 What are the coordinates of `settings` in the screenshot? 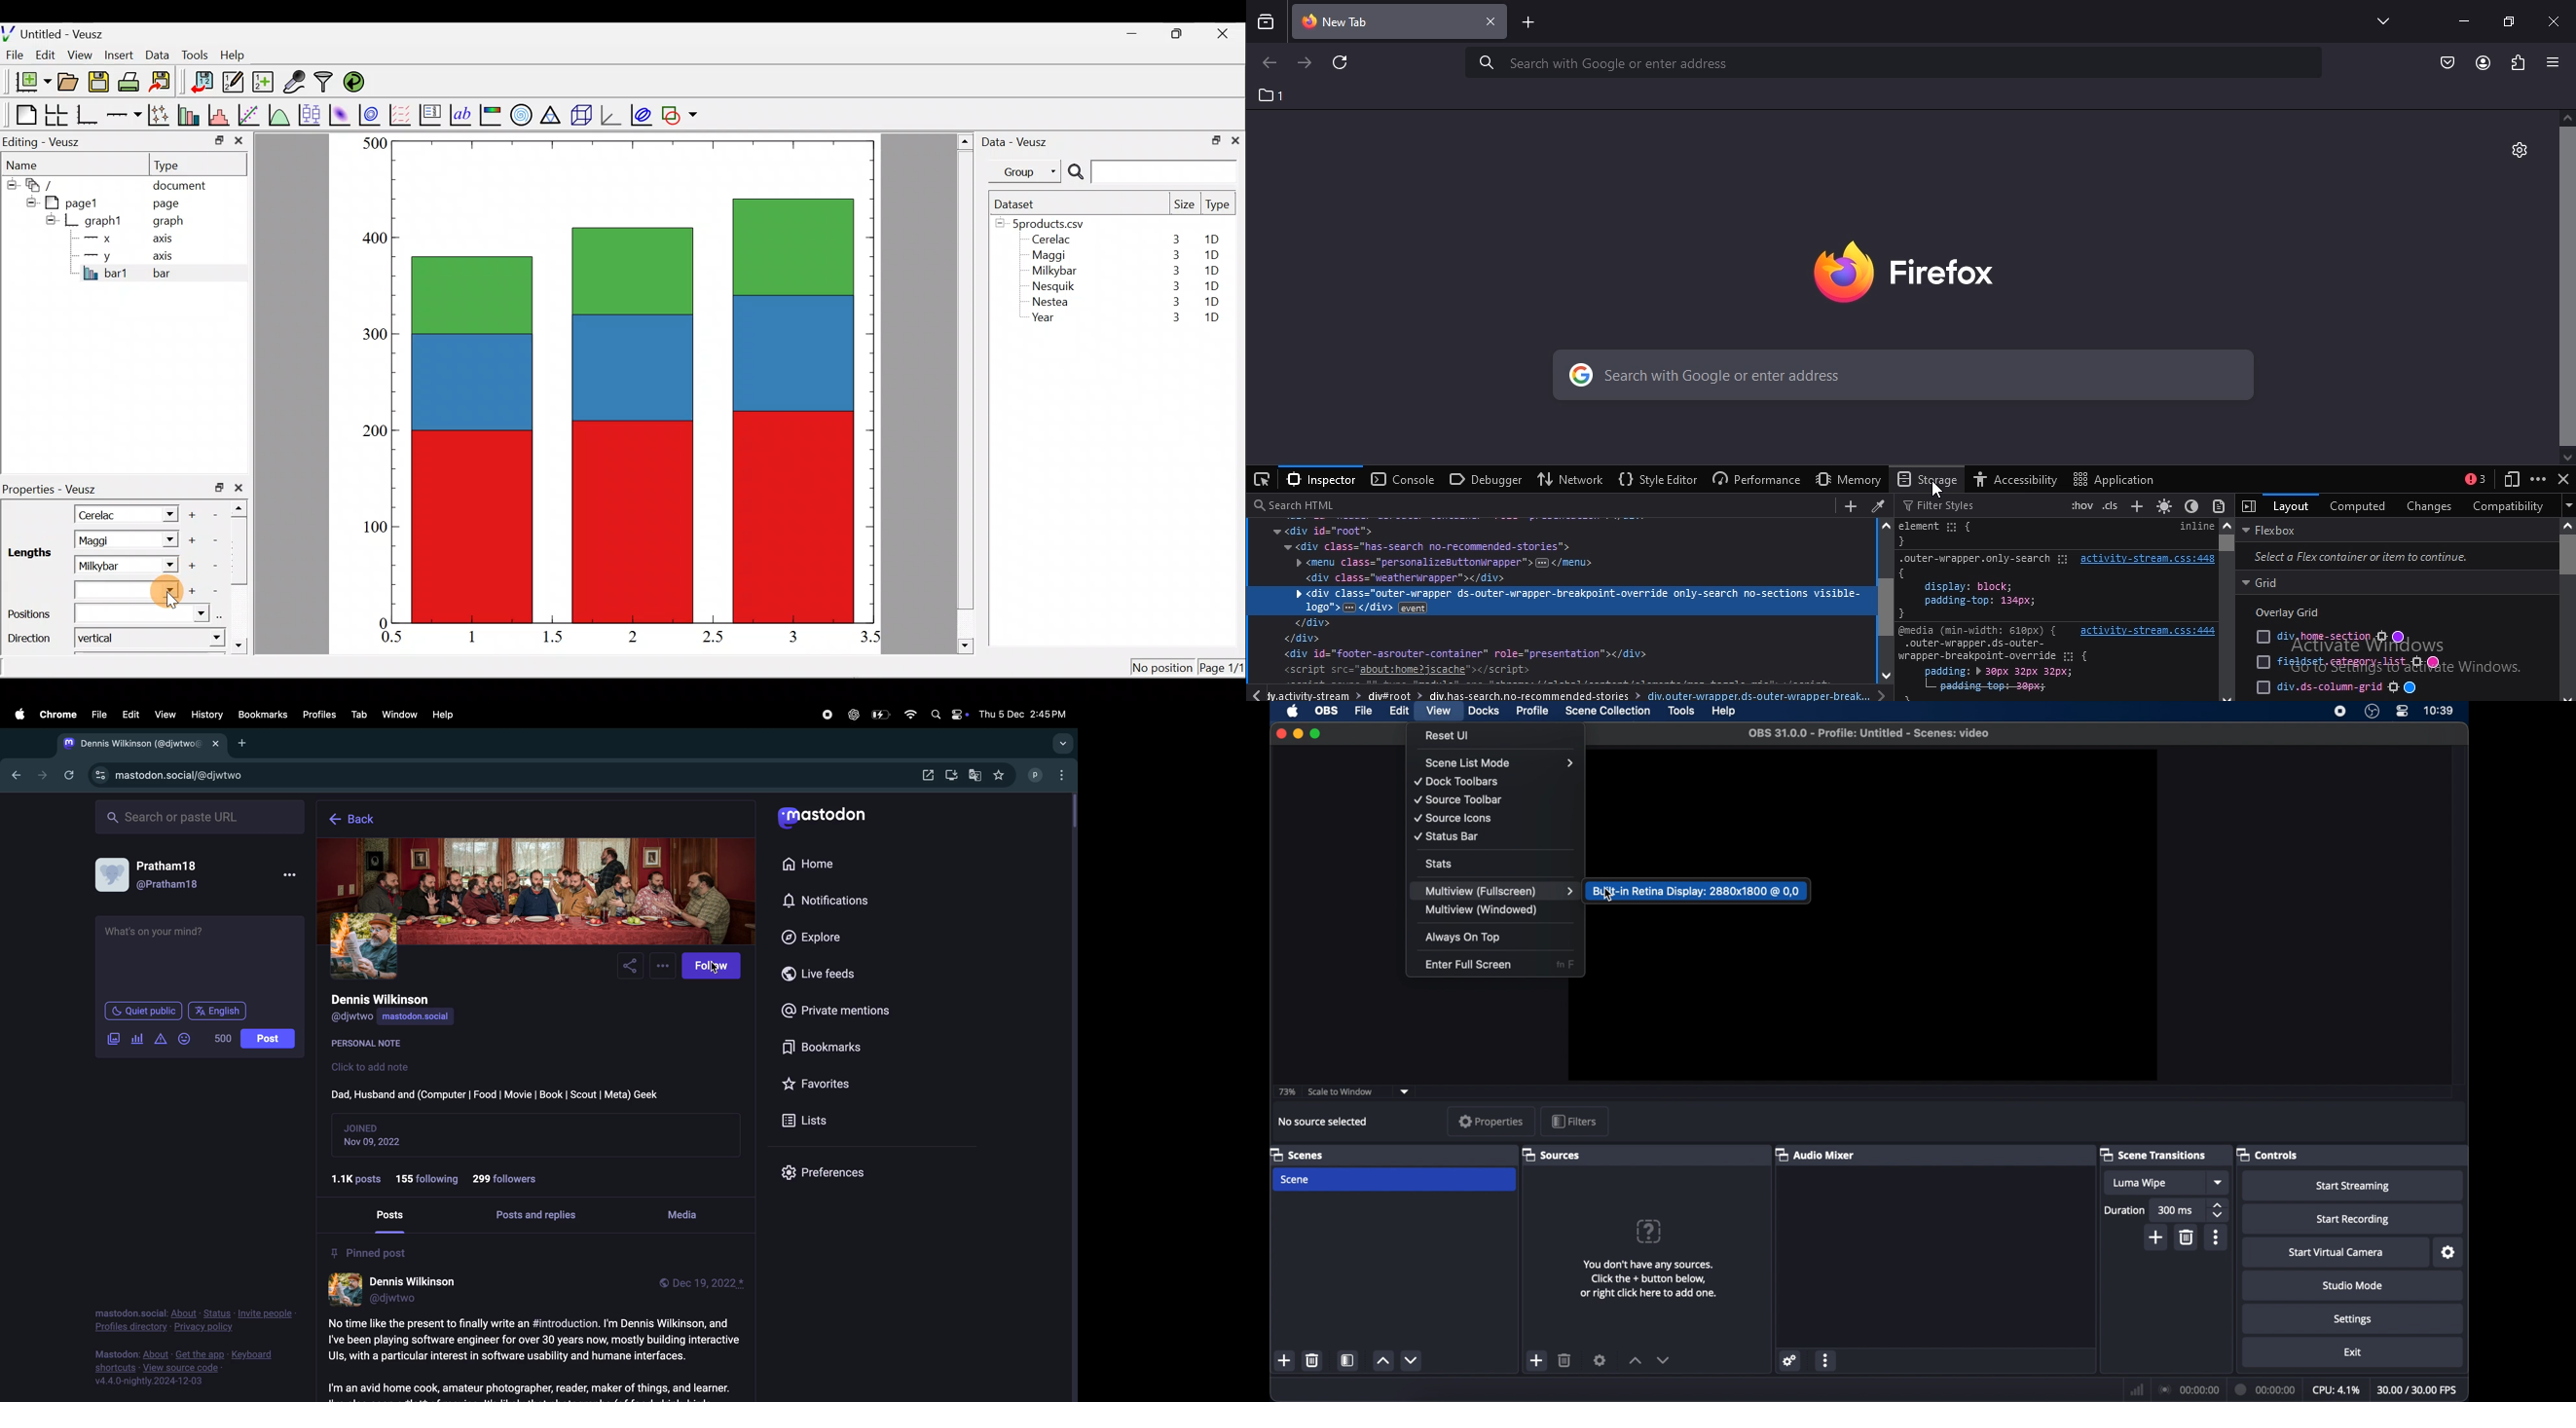 It's located at (1790, 1360).